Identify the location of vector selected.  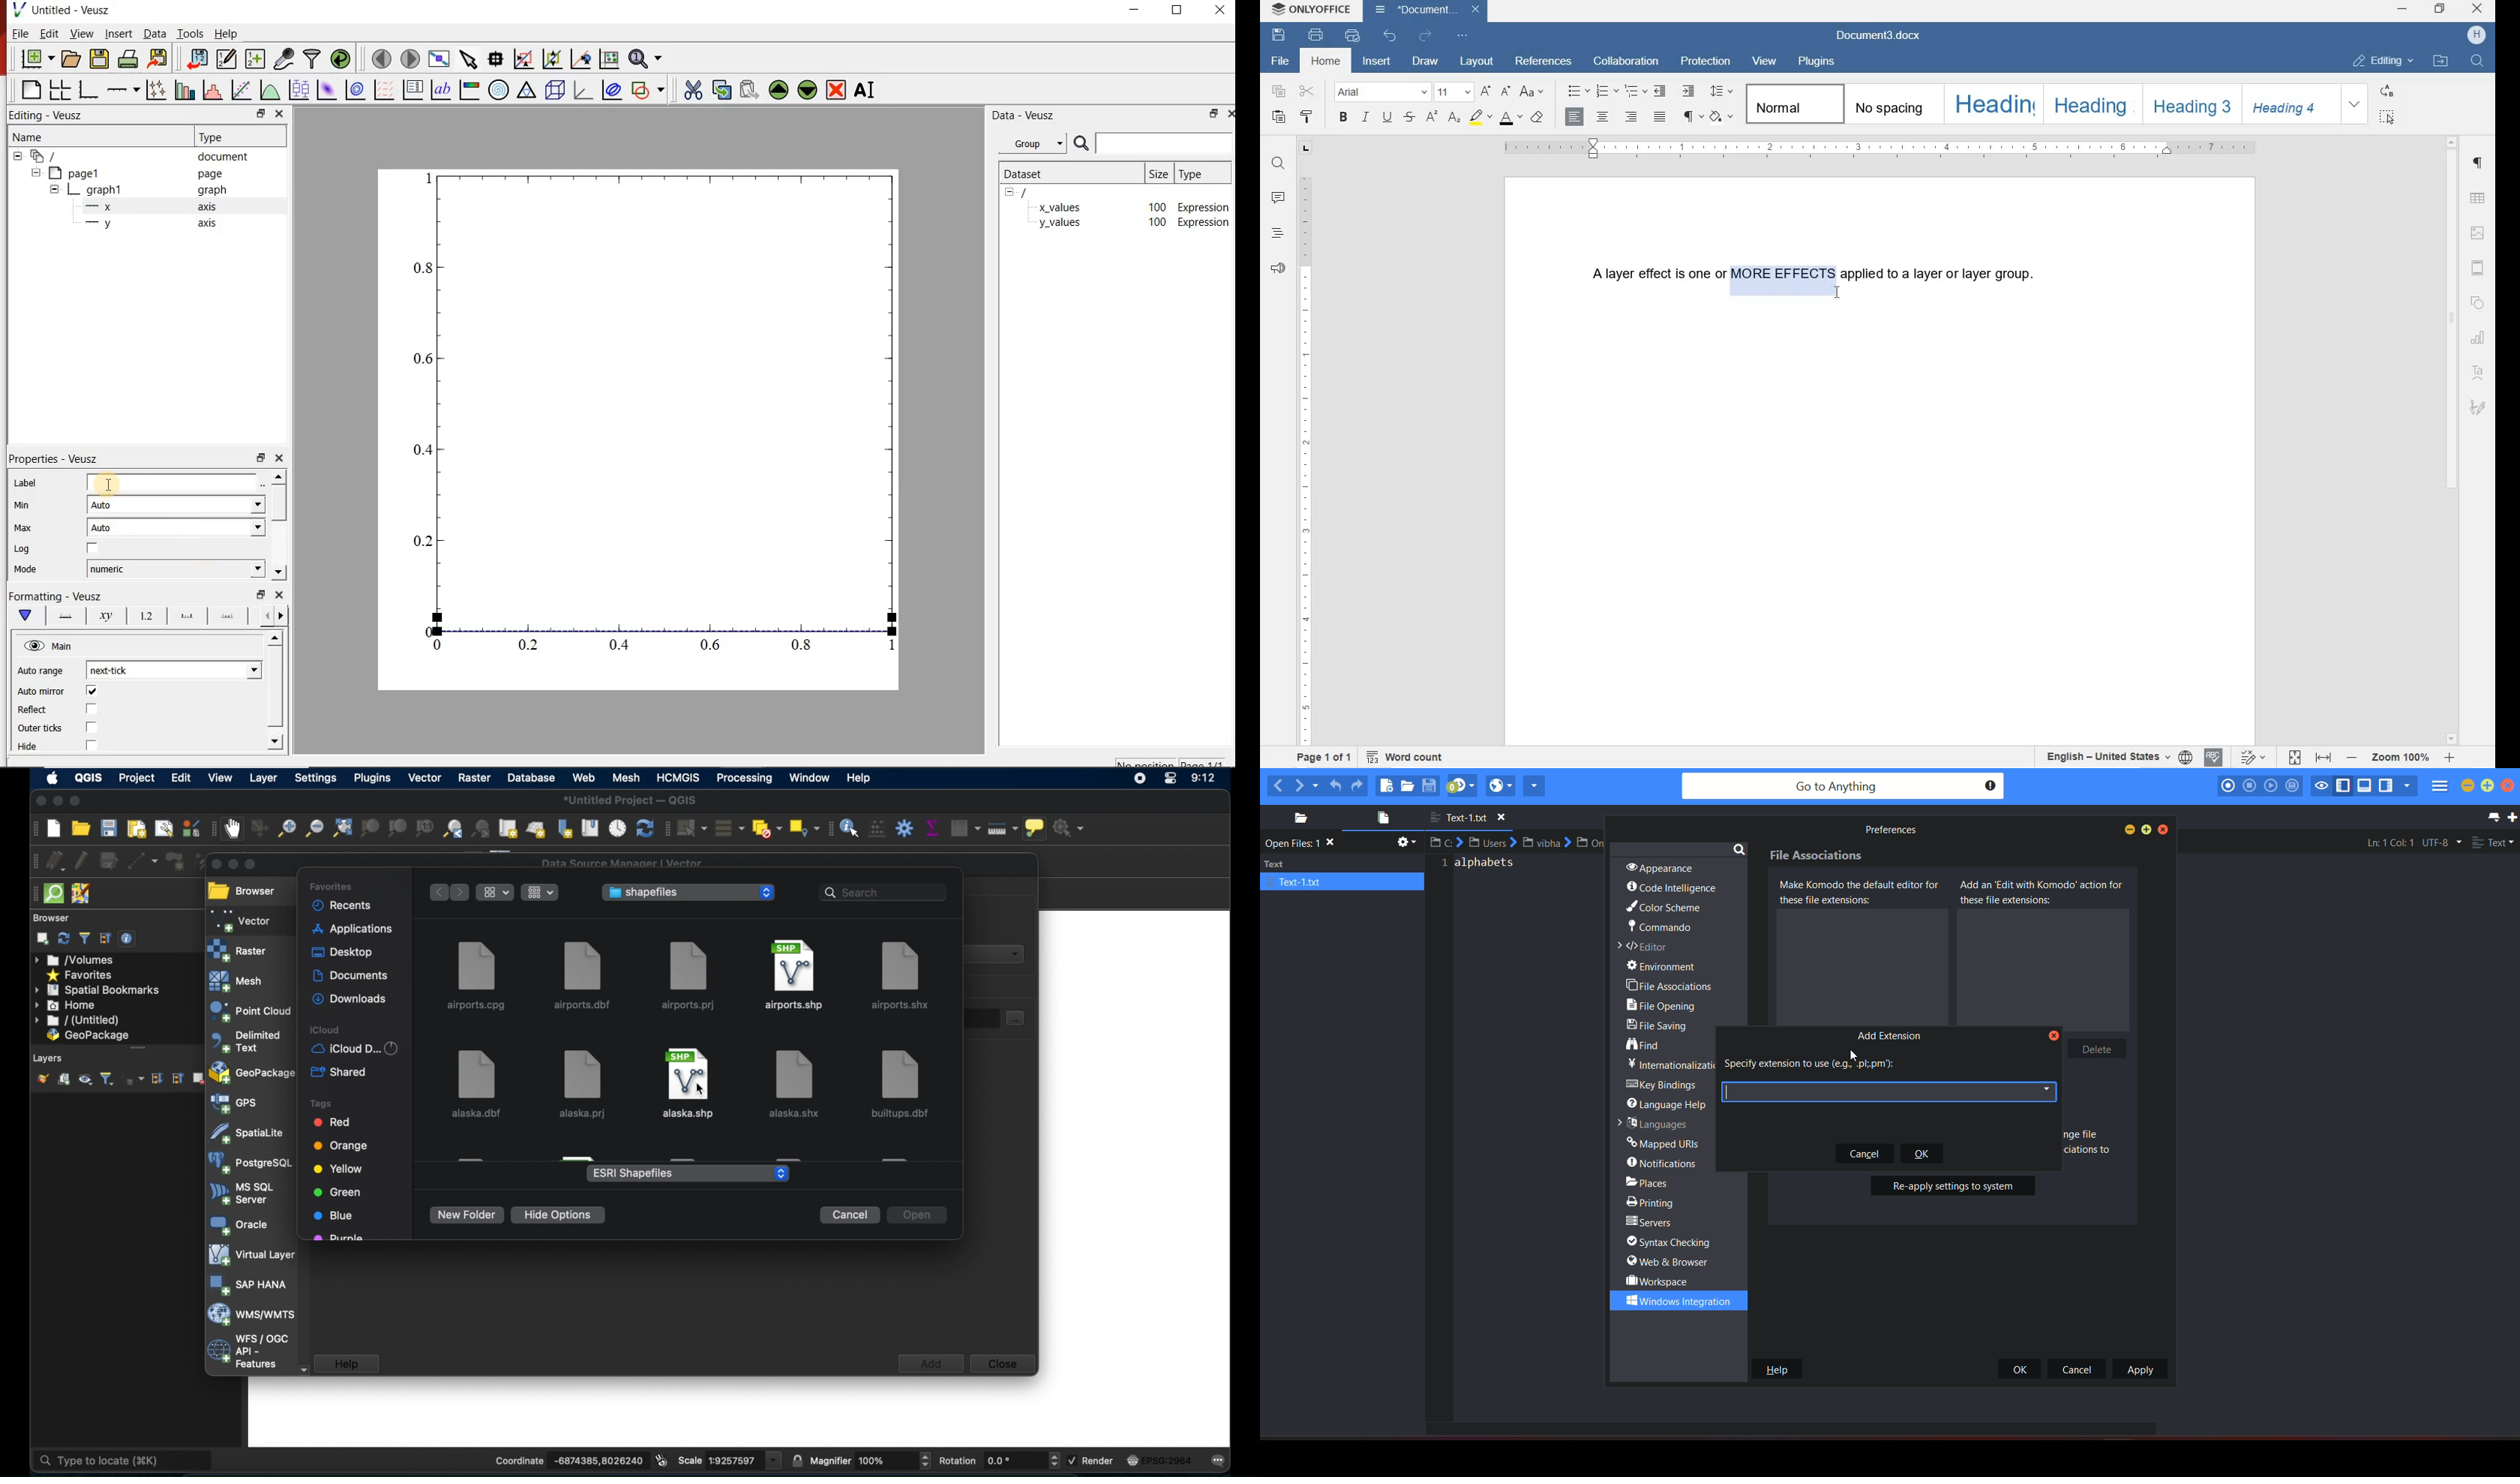
(242, 920).